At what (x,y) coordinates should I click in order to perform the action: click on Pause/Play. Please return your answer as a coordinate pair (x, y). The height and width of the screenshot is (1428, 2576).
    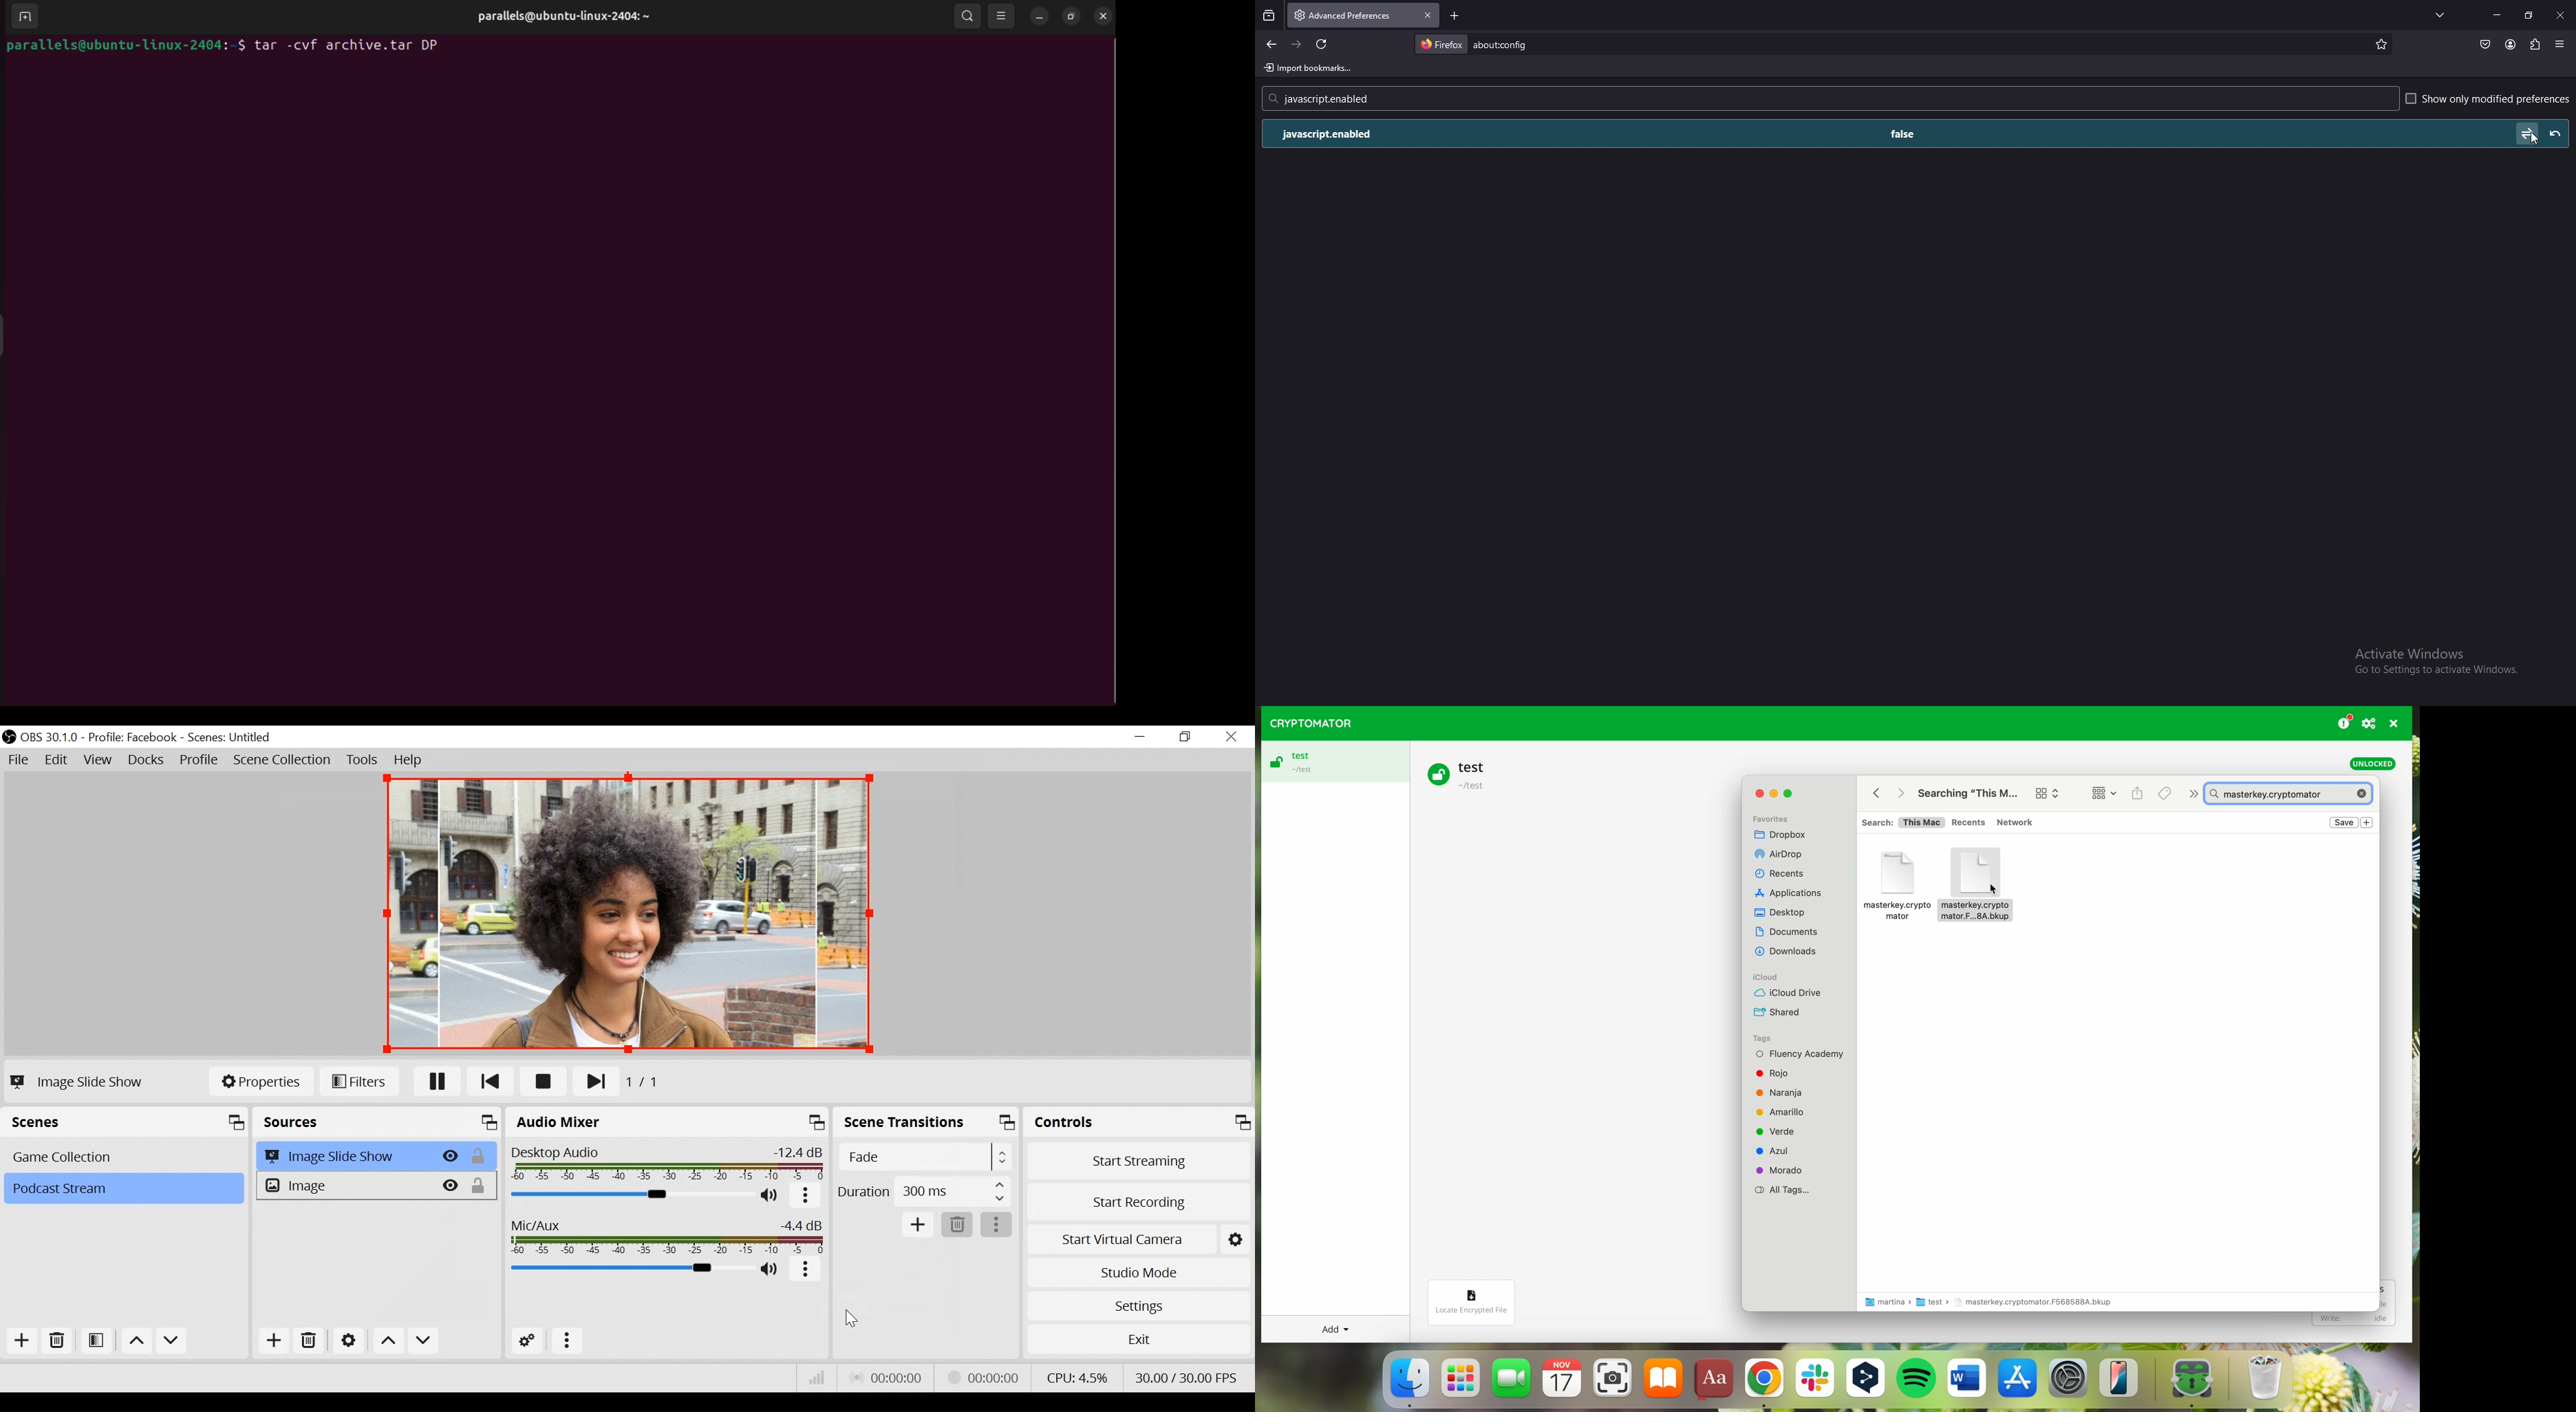
    Looking at the image, I should click on (438, 1081).